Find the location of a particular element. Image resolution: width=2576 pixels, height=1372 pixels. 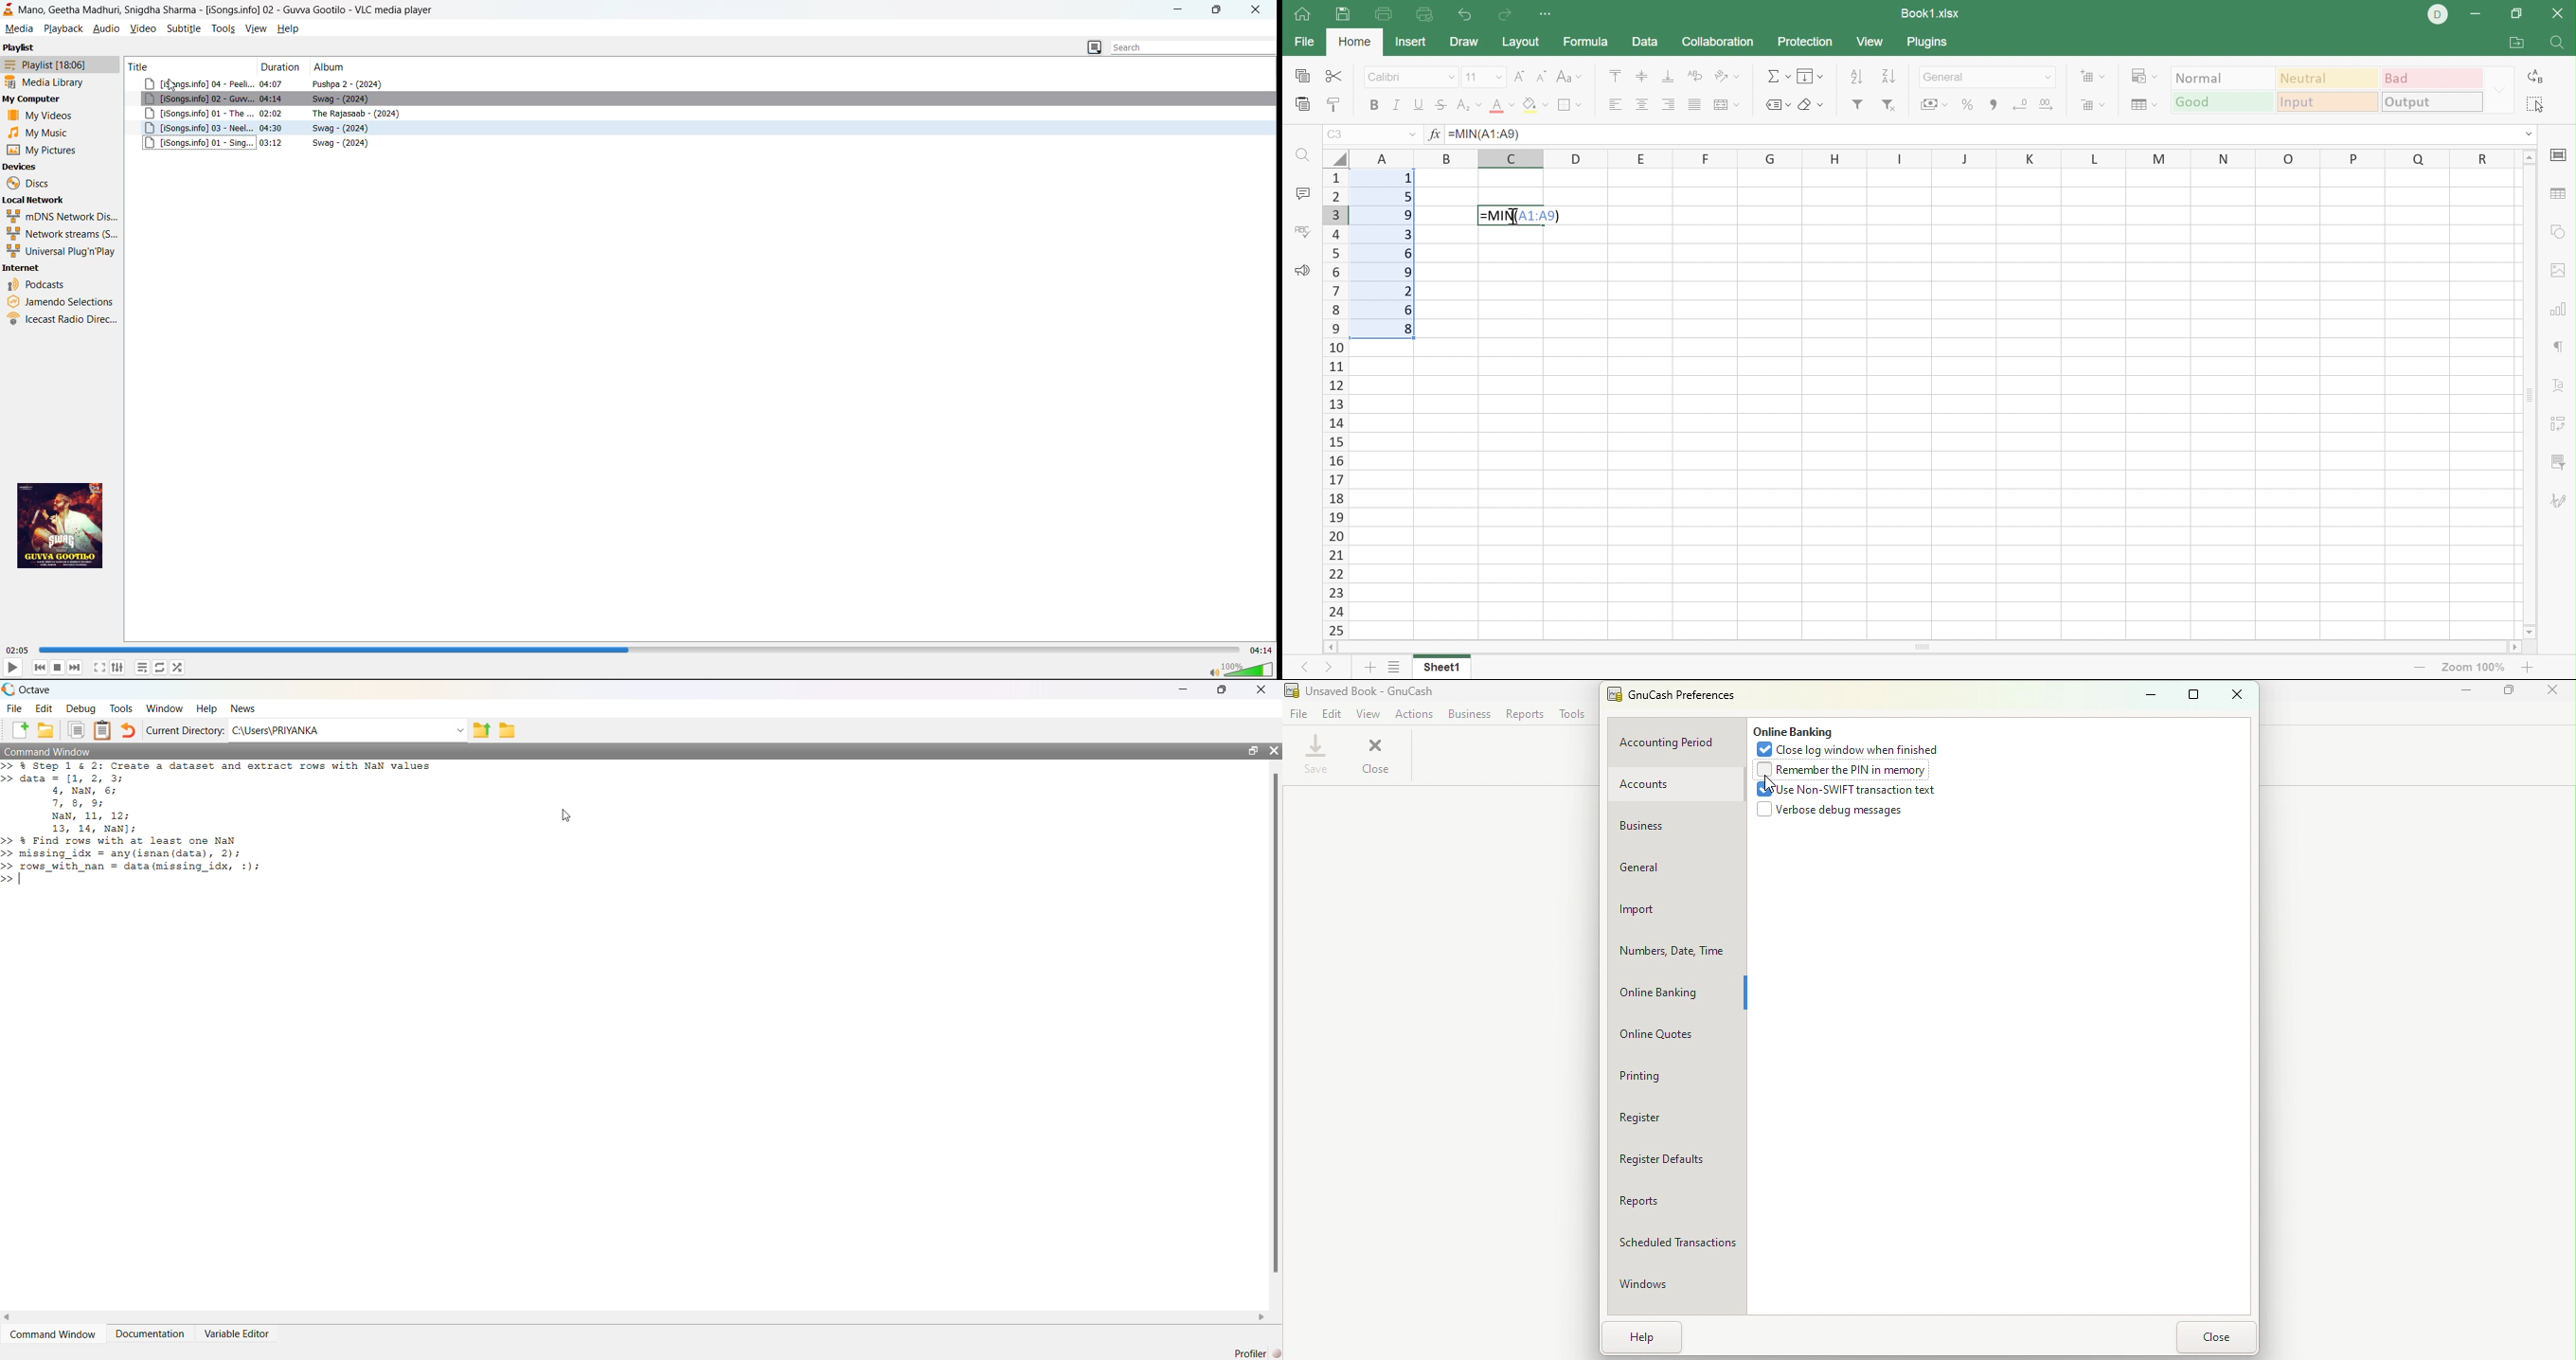

Named ranges is located at coordinates (1776, 105).